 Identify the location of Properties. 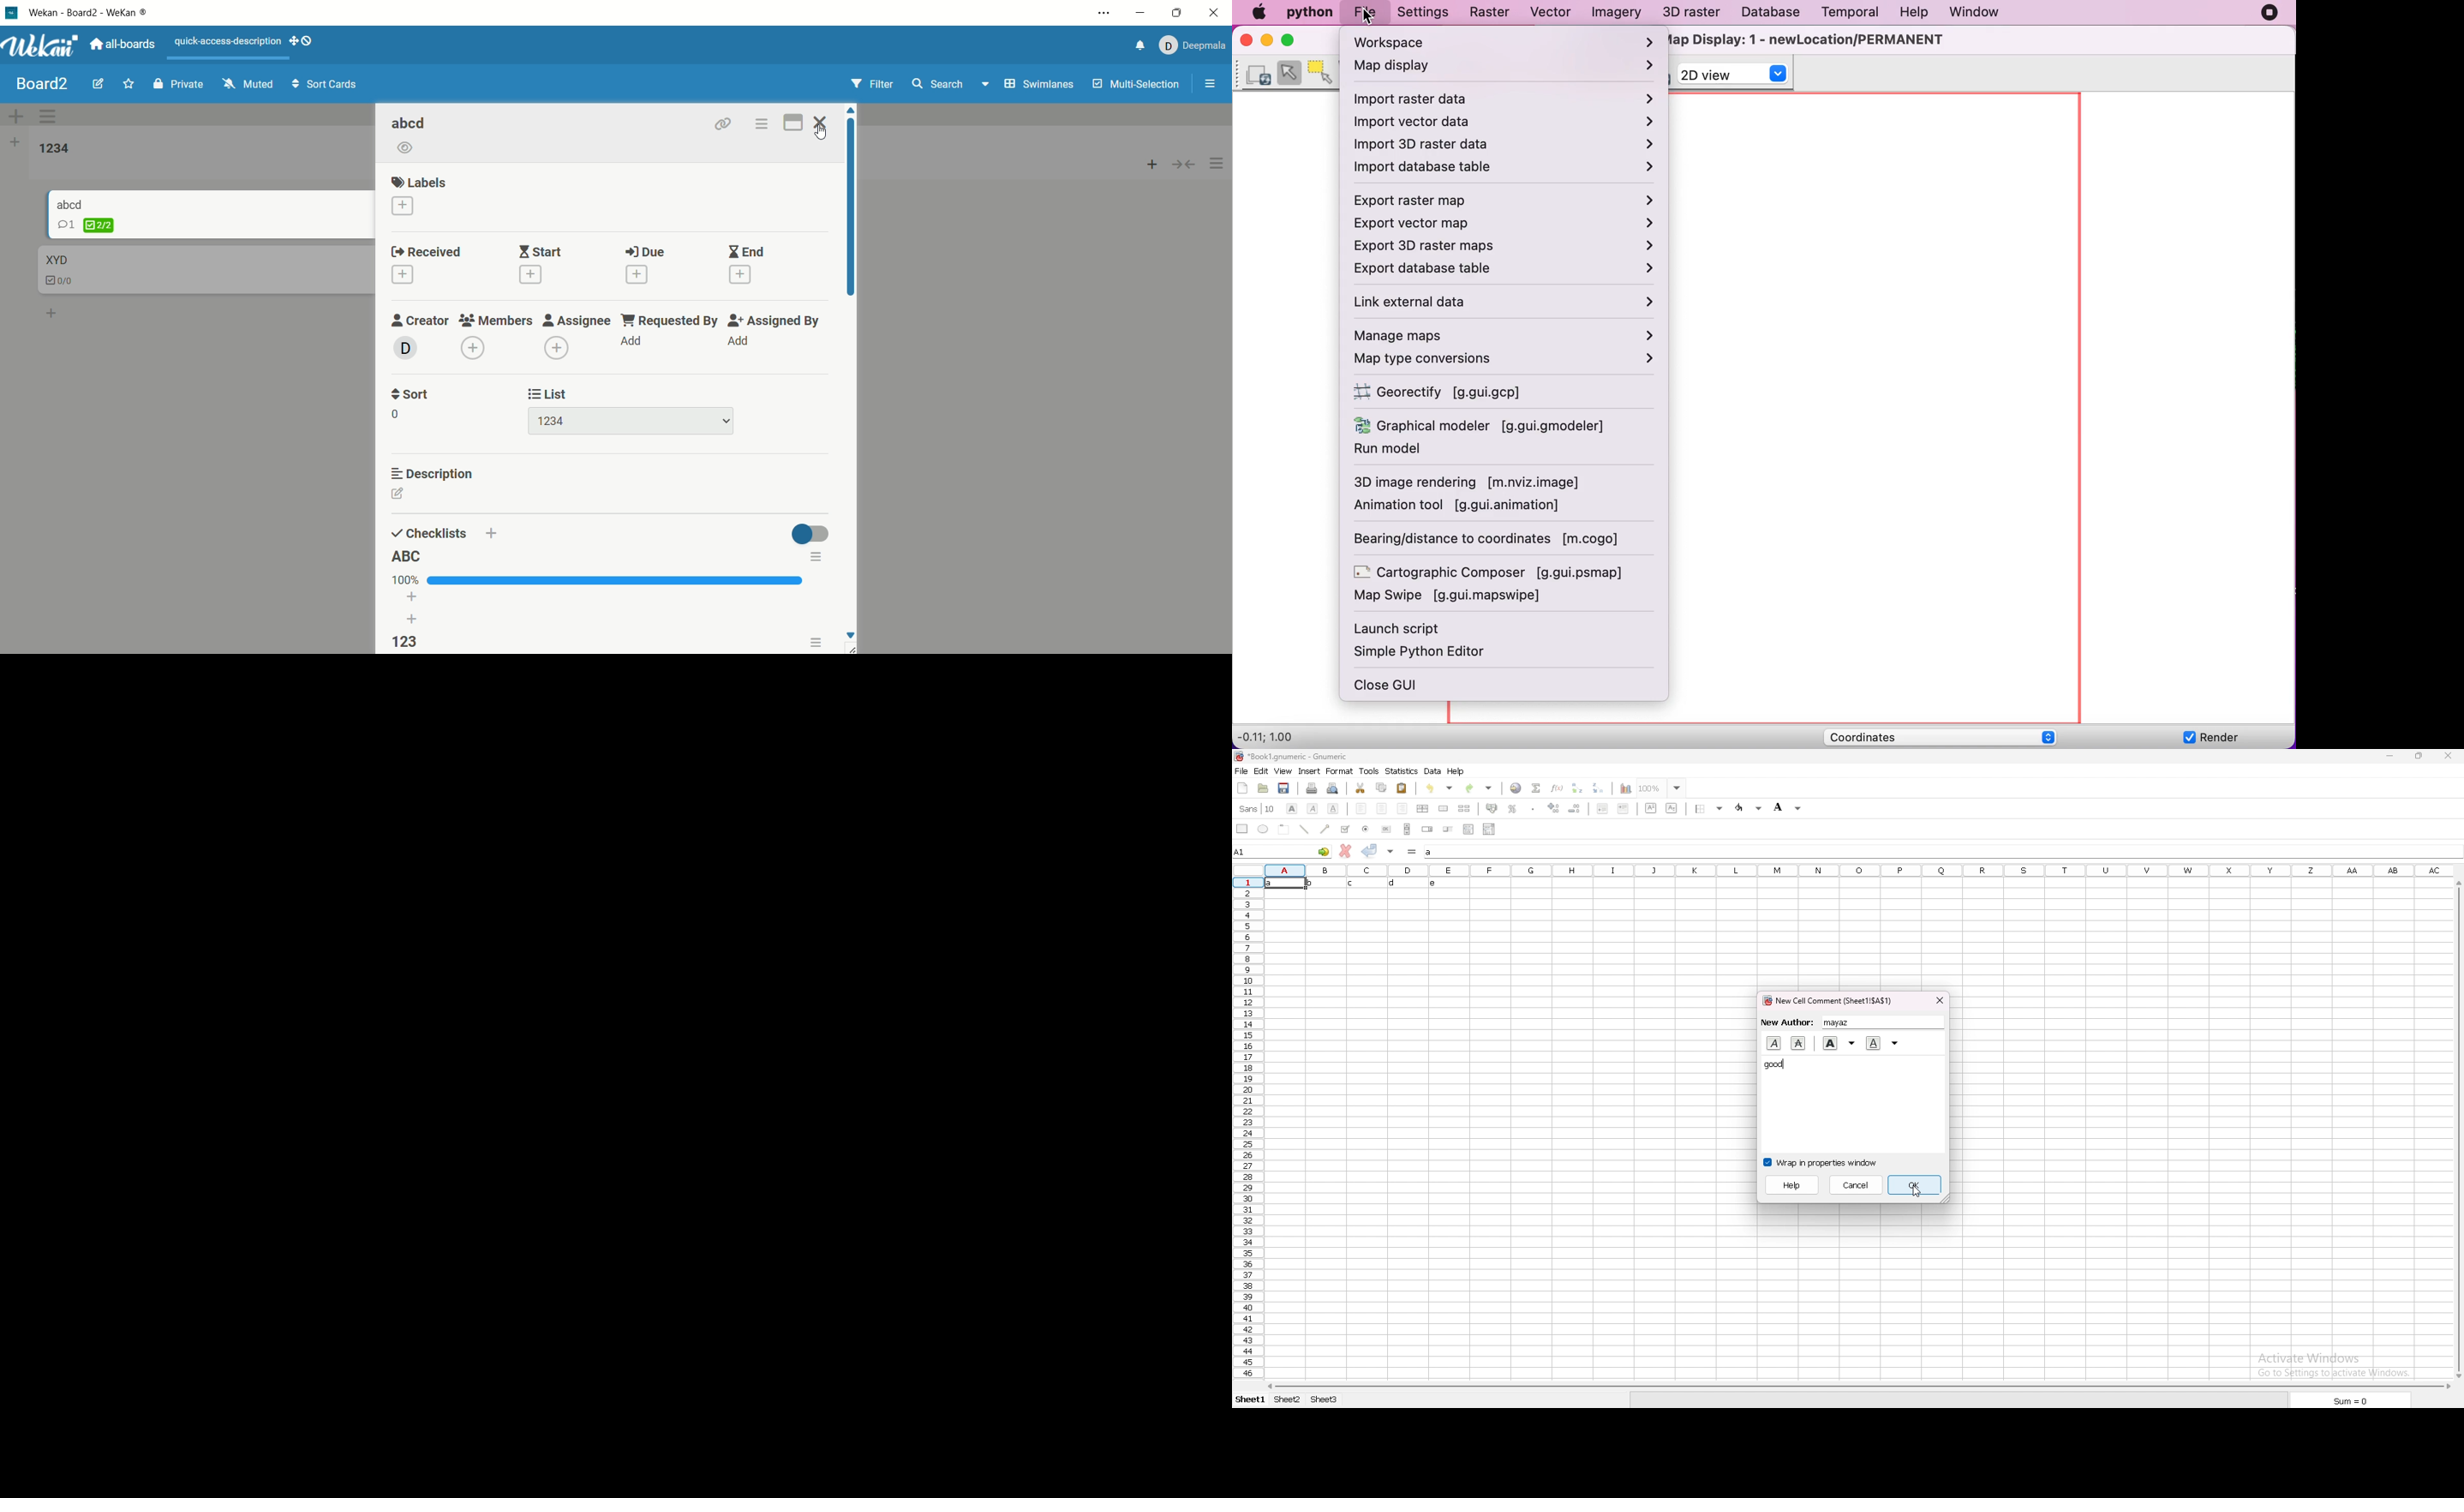
(224, 1209).